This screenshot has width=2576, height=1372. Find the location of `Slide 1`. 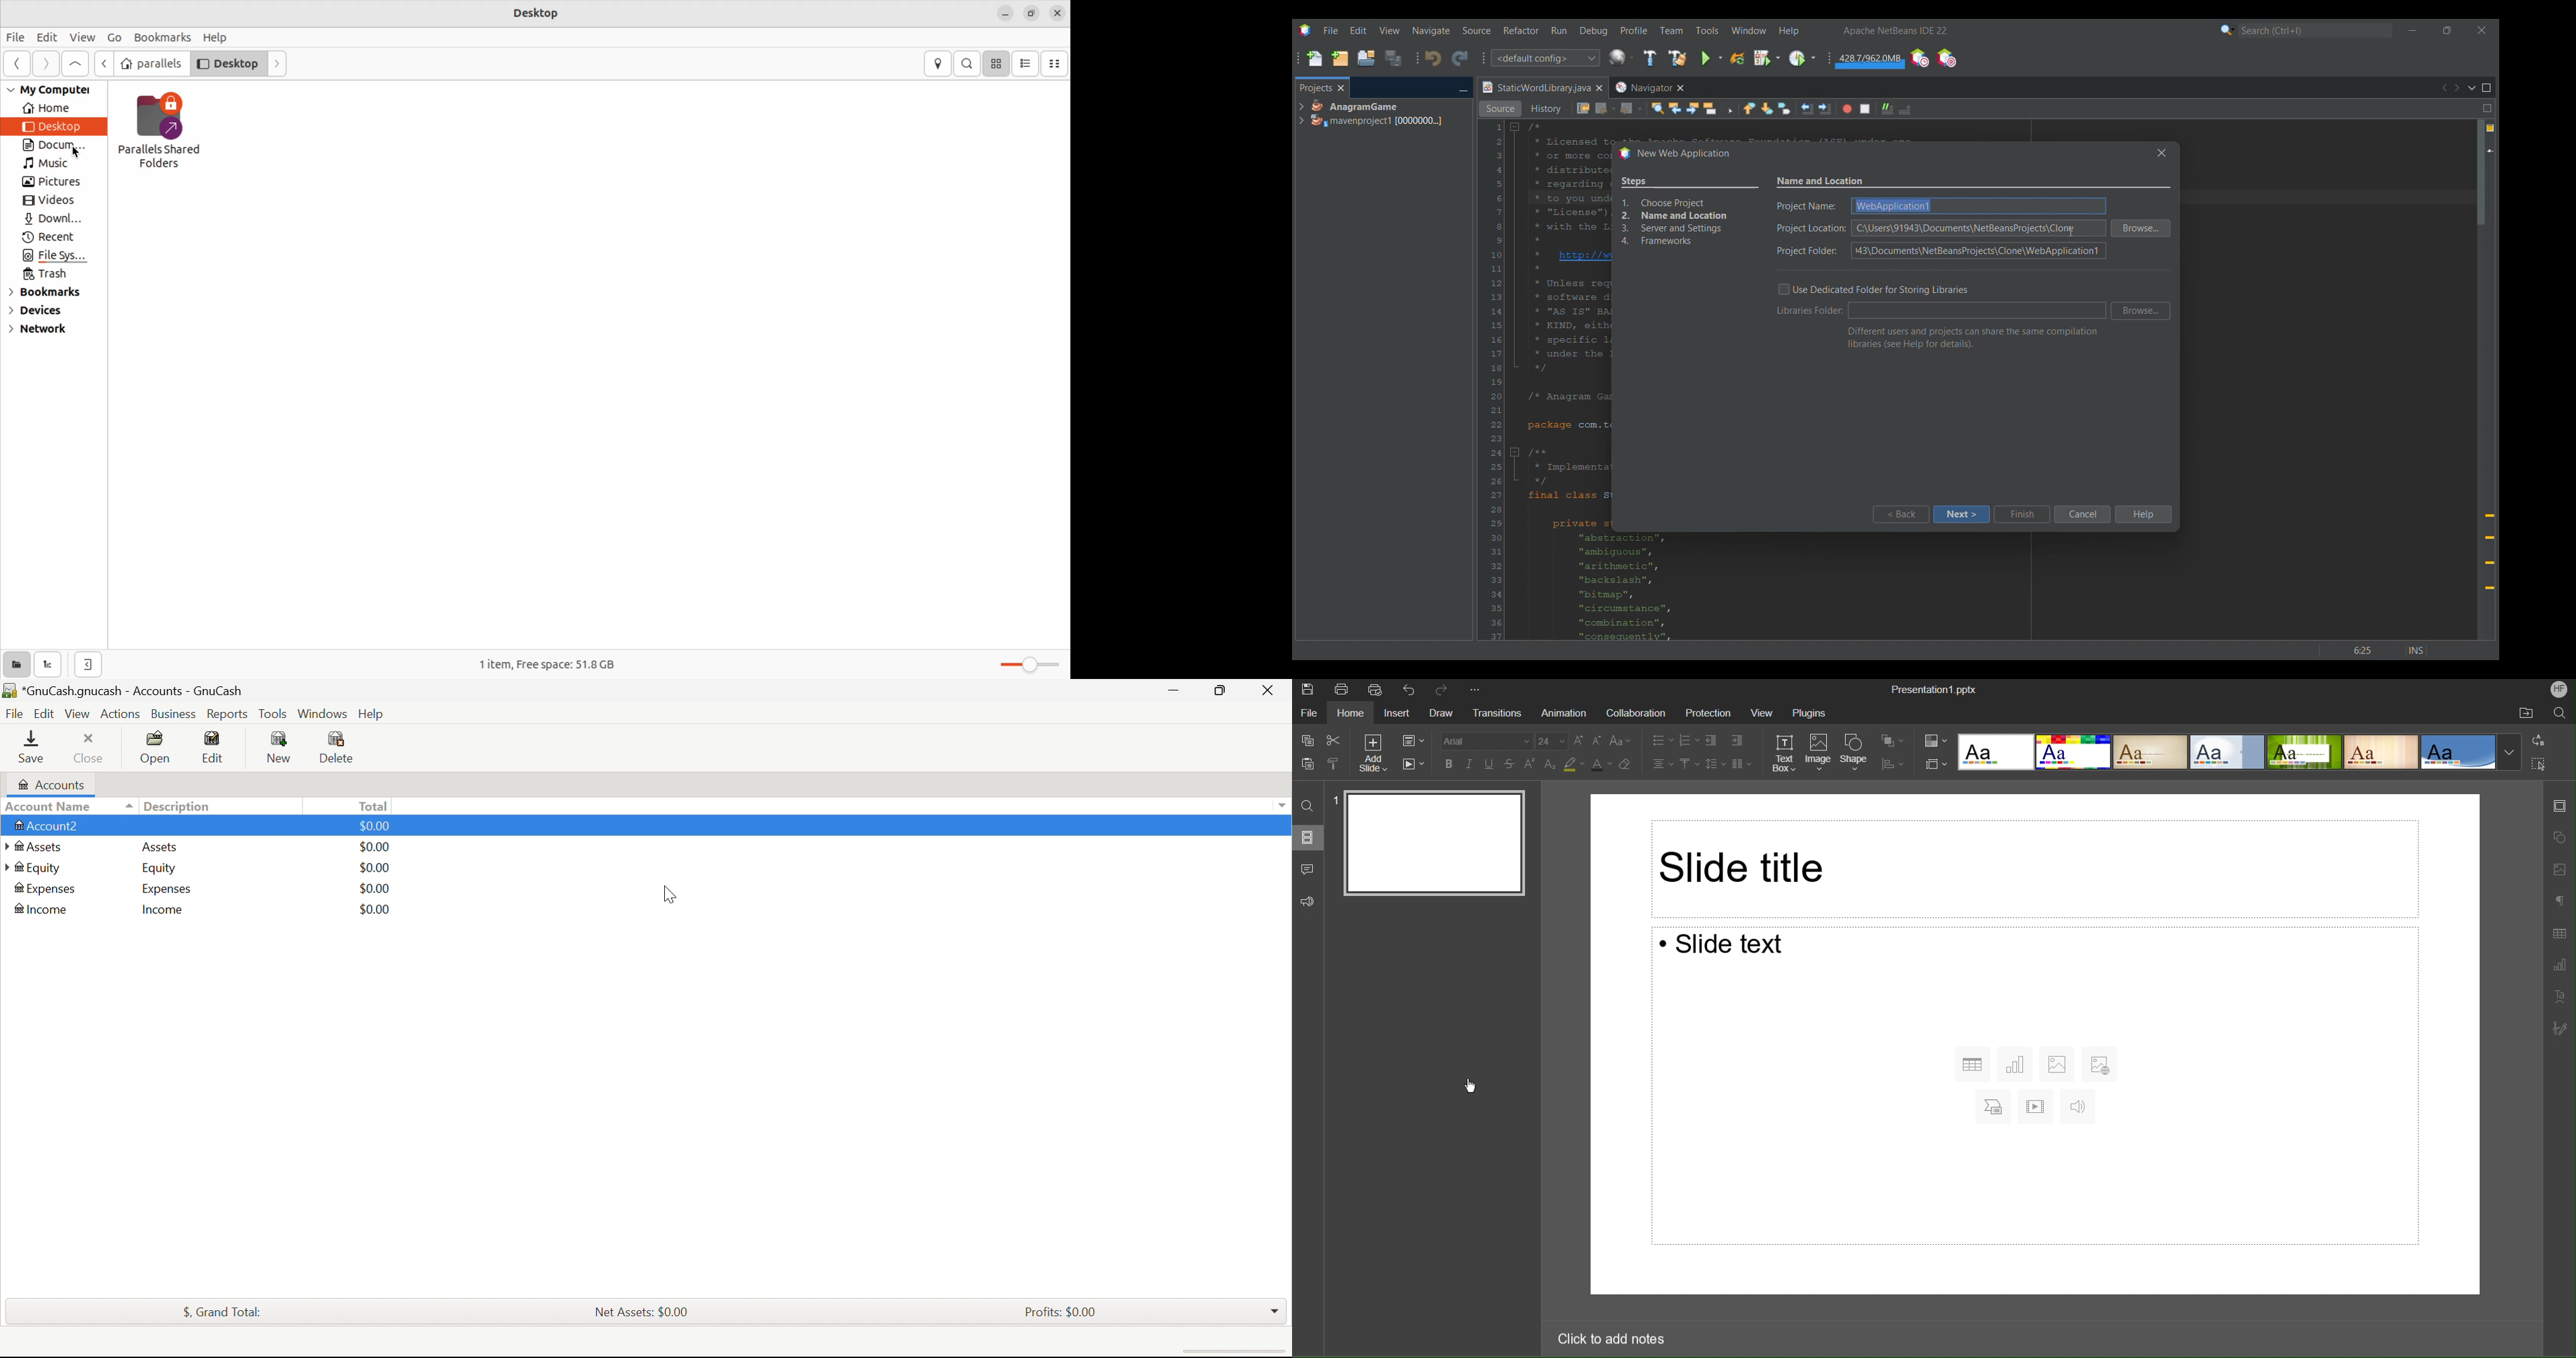

Slide 1 is located at coordinates (1436, 840).